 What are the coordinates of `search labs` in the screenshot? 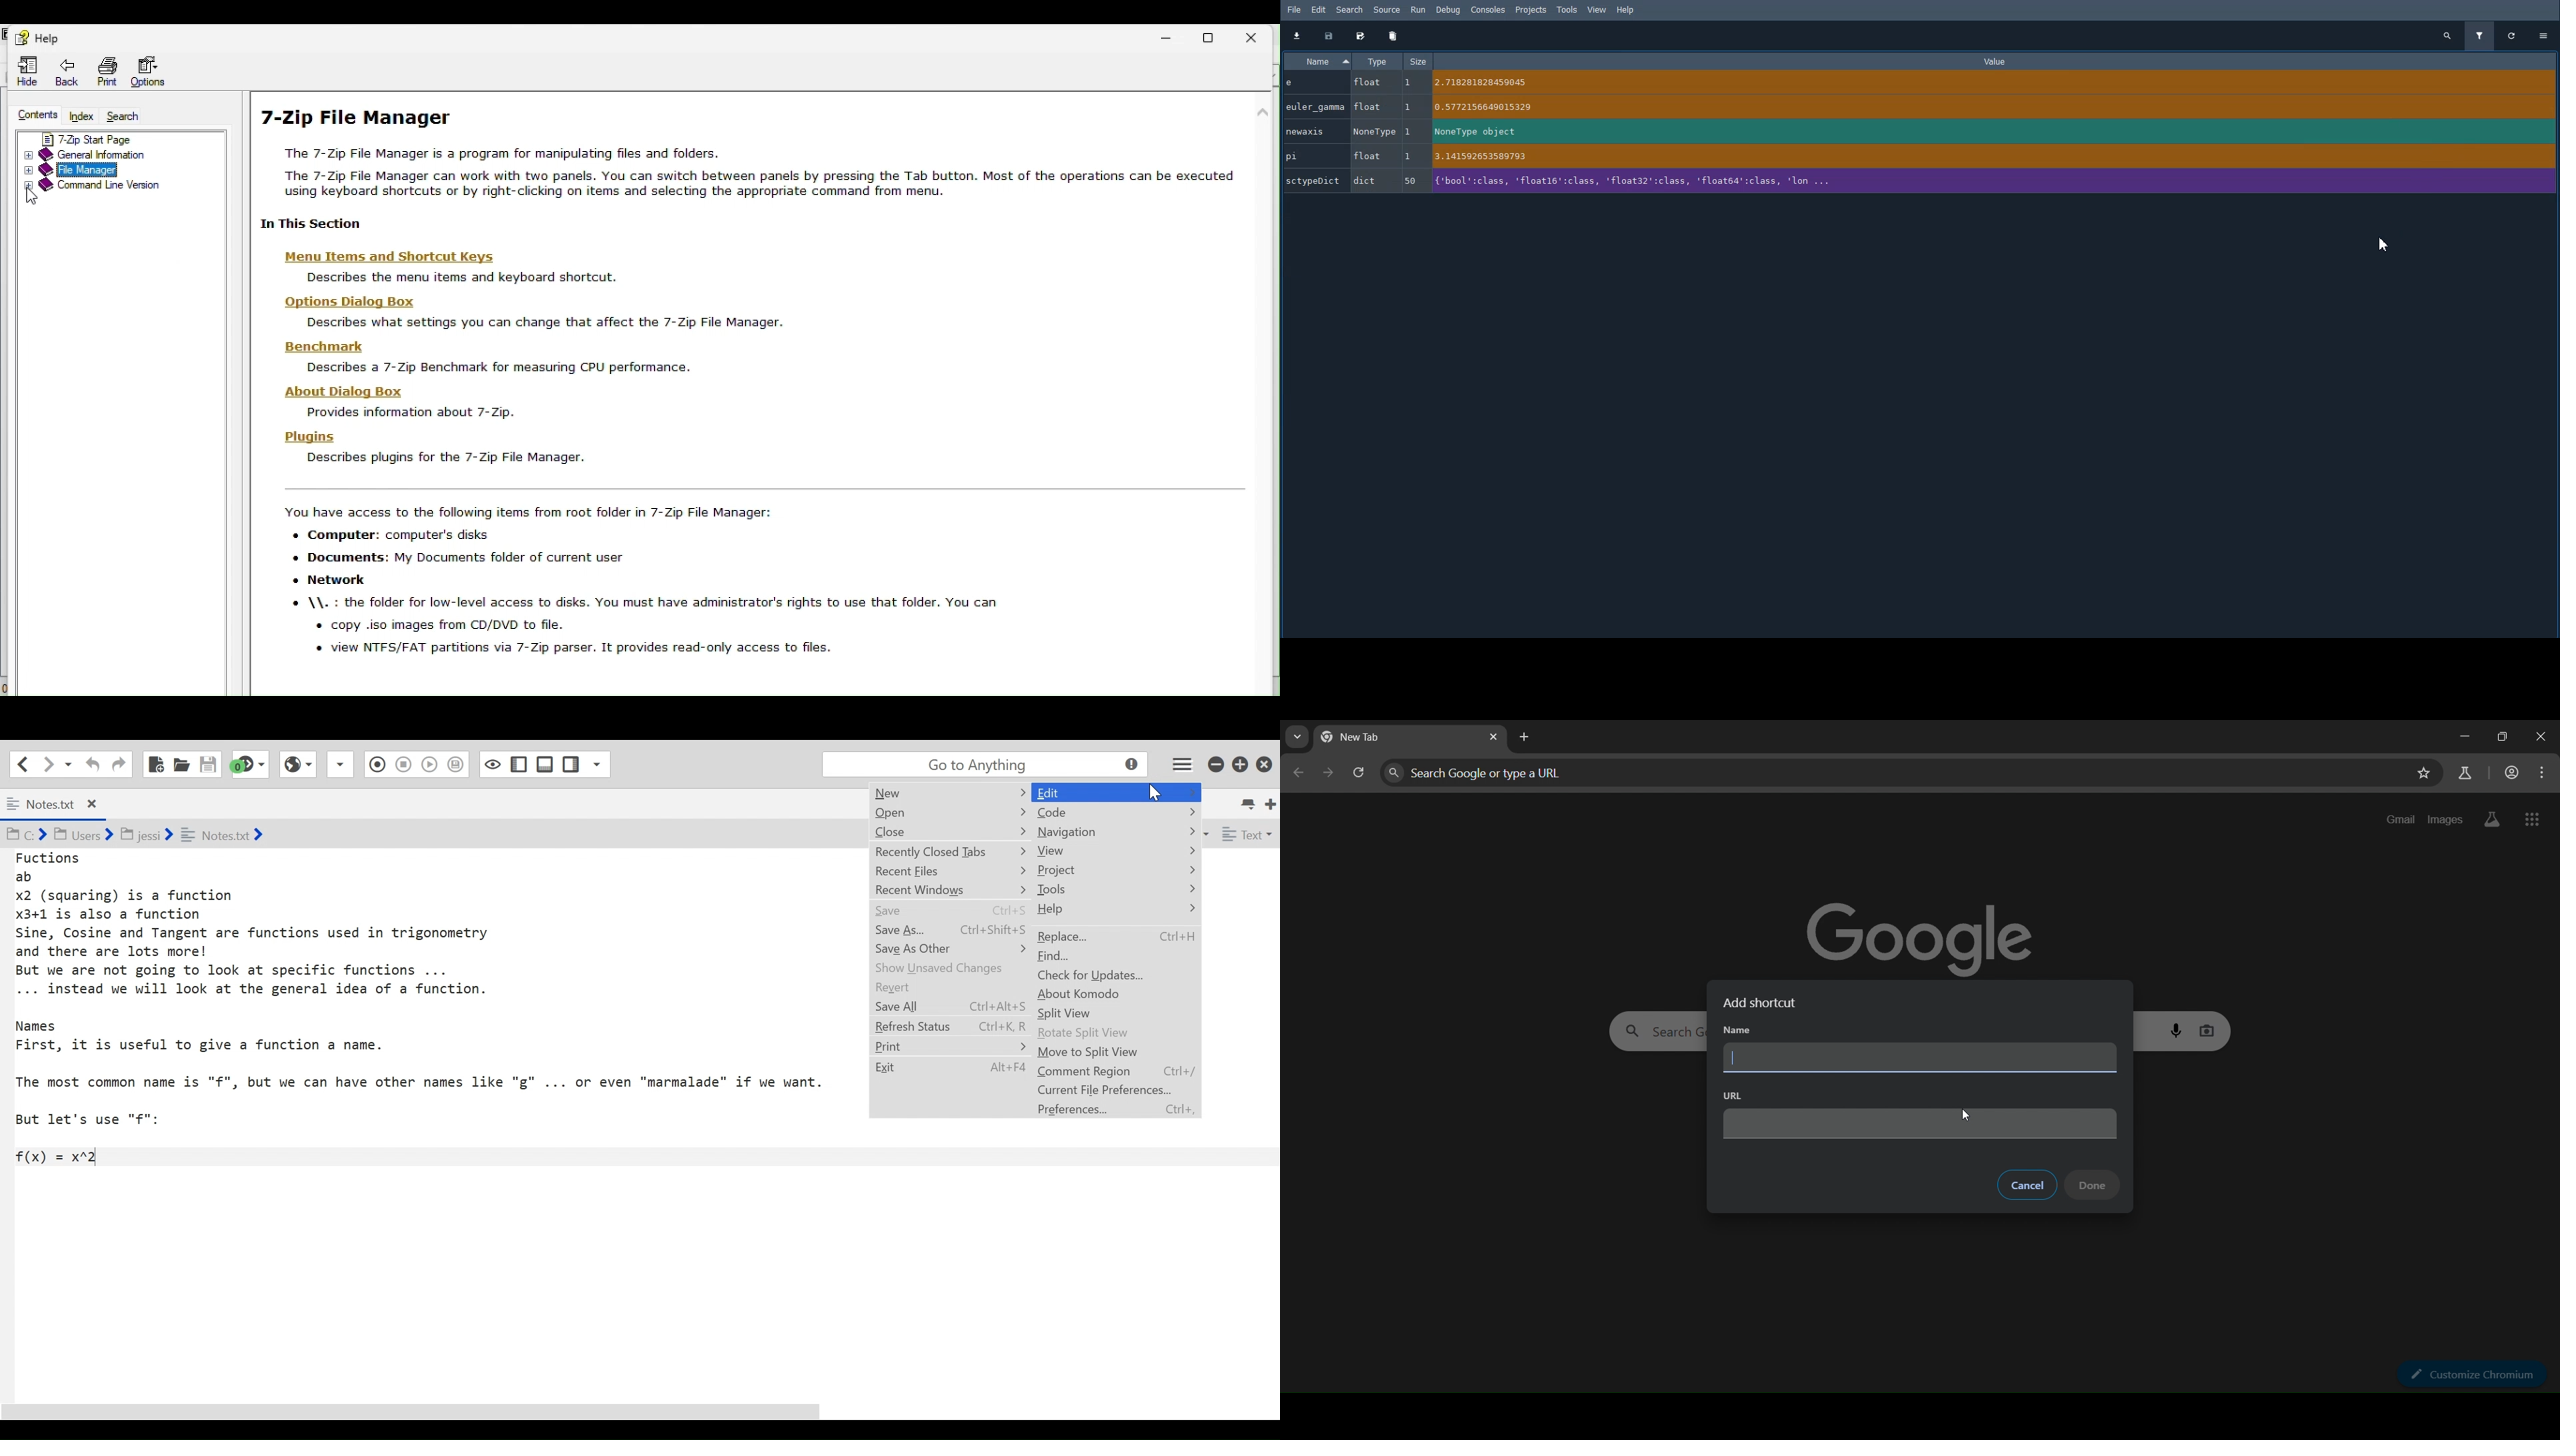 It's located at (2463, 773).